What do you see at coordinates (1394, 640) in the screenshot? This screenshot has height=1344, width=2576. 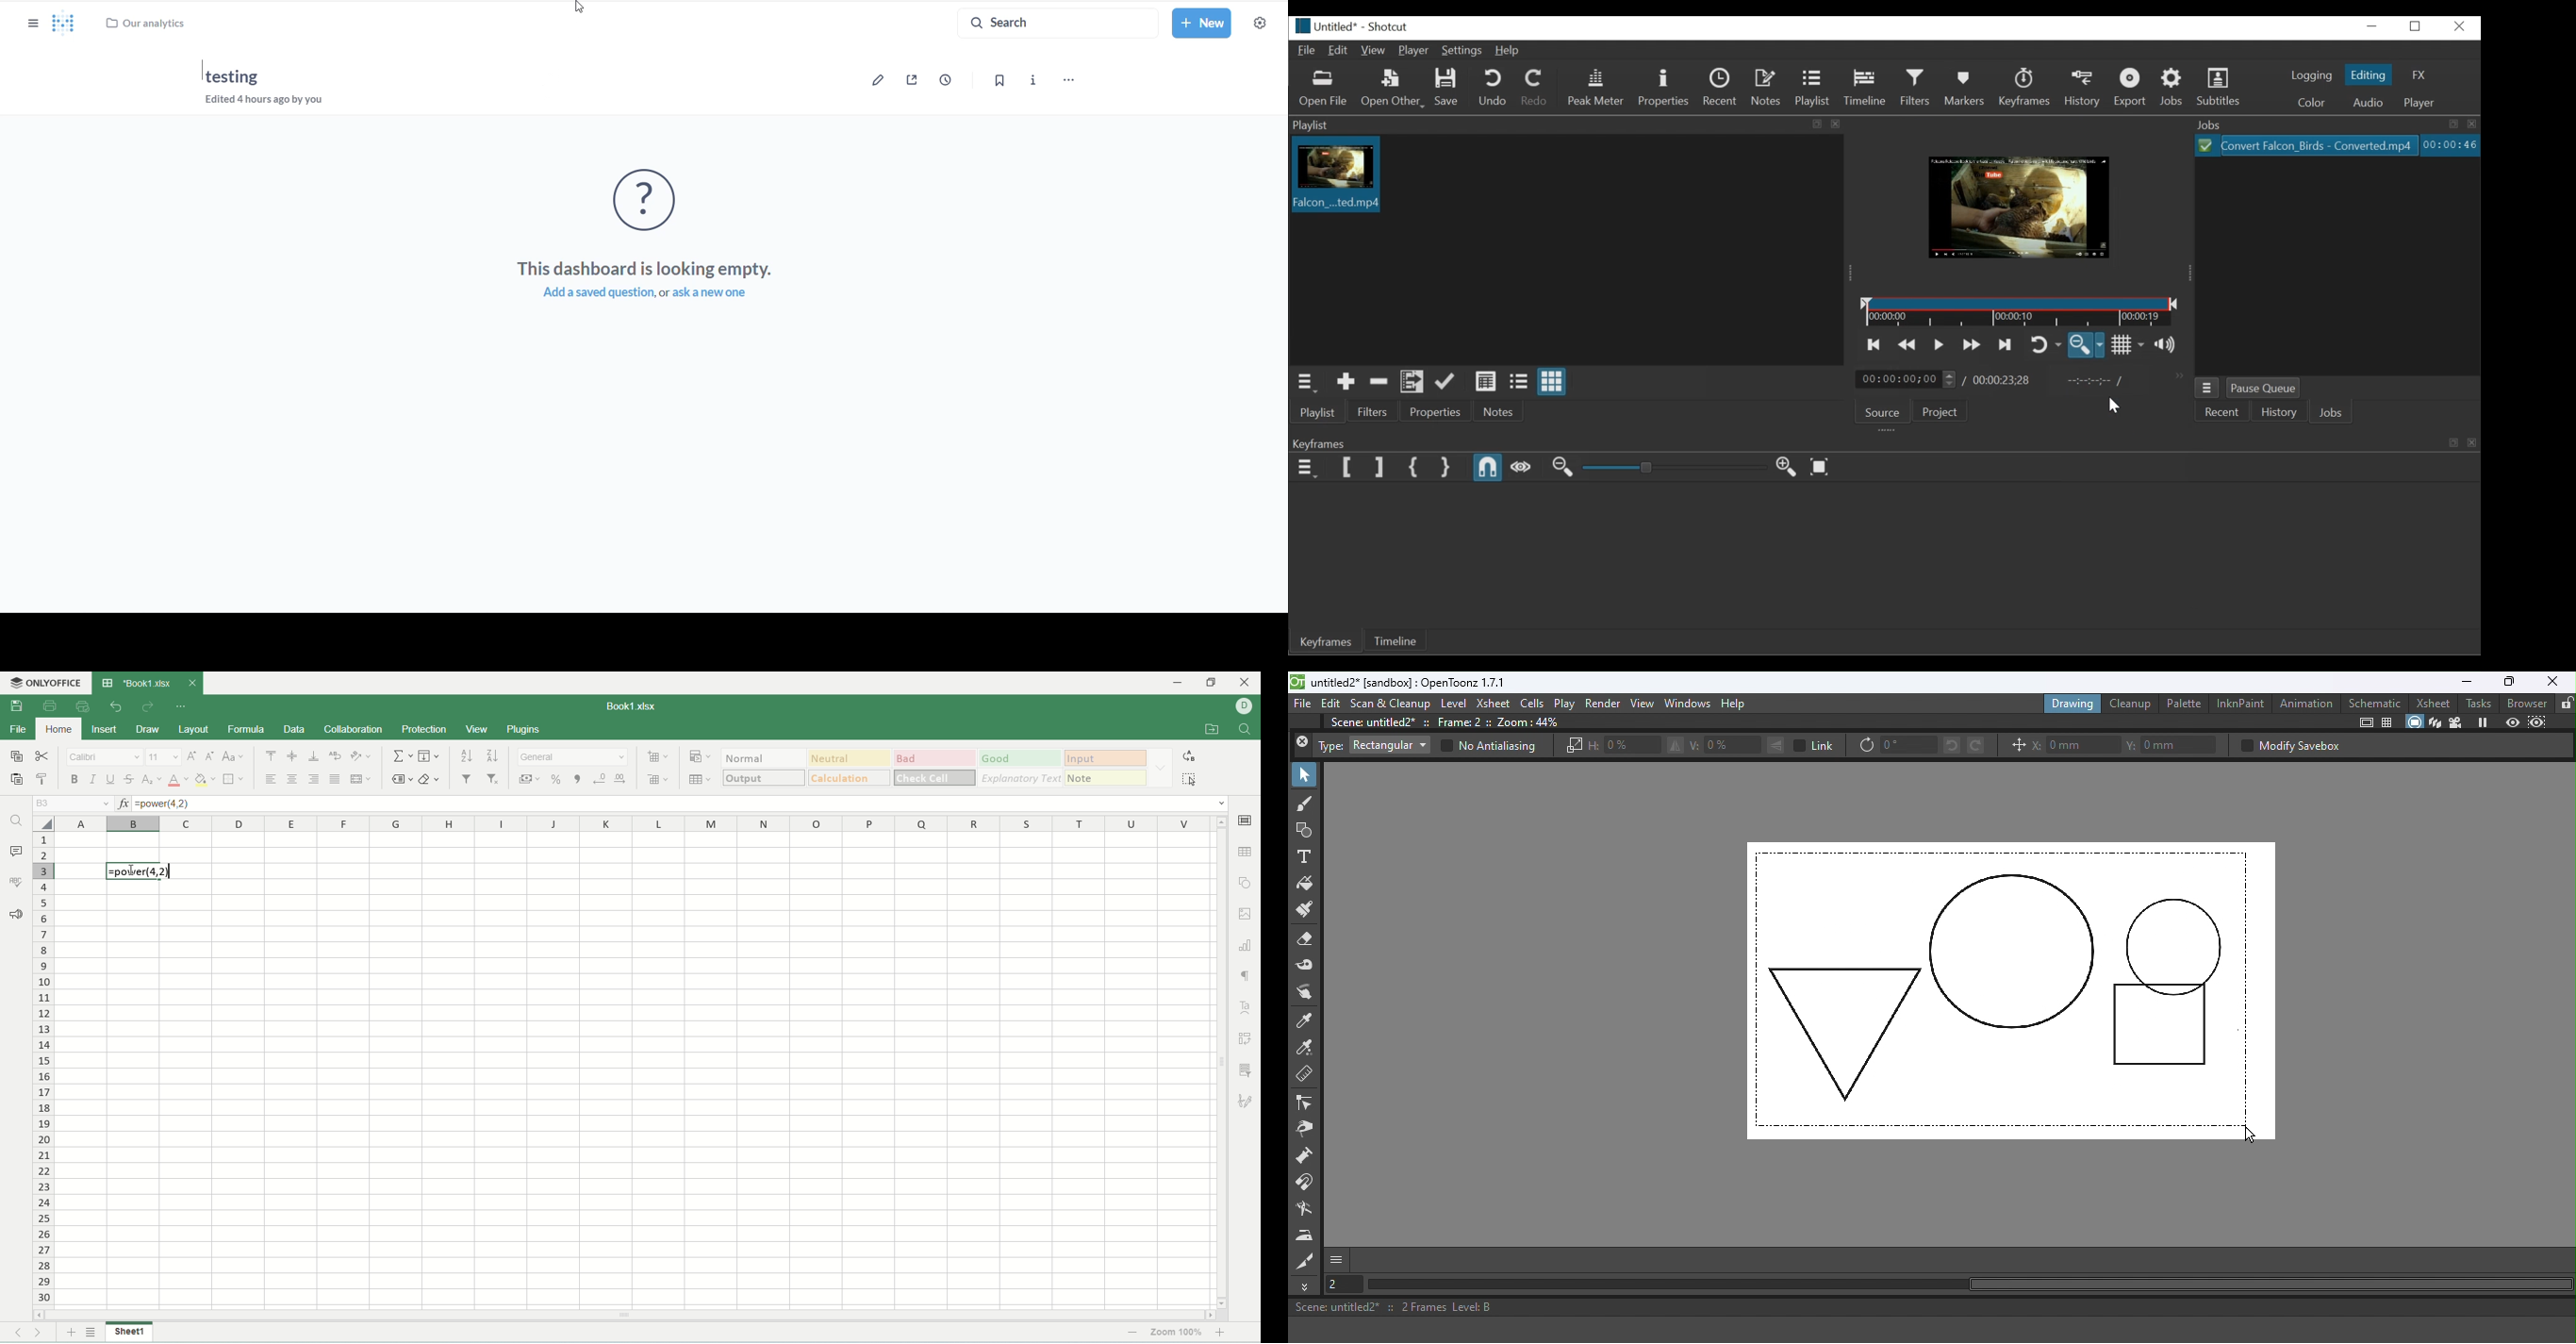 I see `Timeline` at bounding box center [1394, 640].